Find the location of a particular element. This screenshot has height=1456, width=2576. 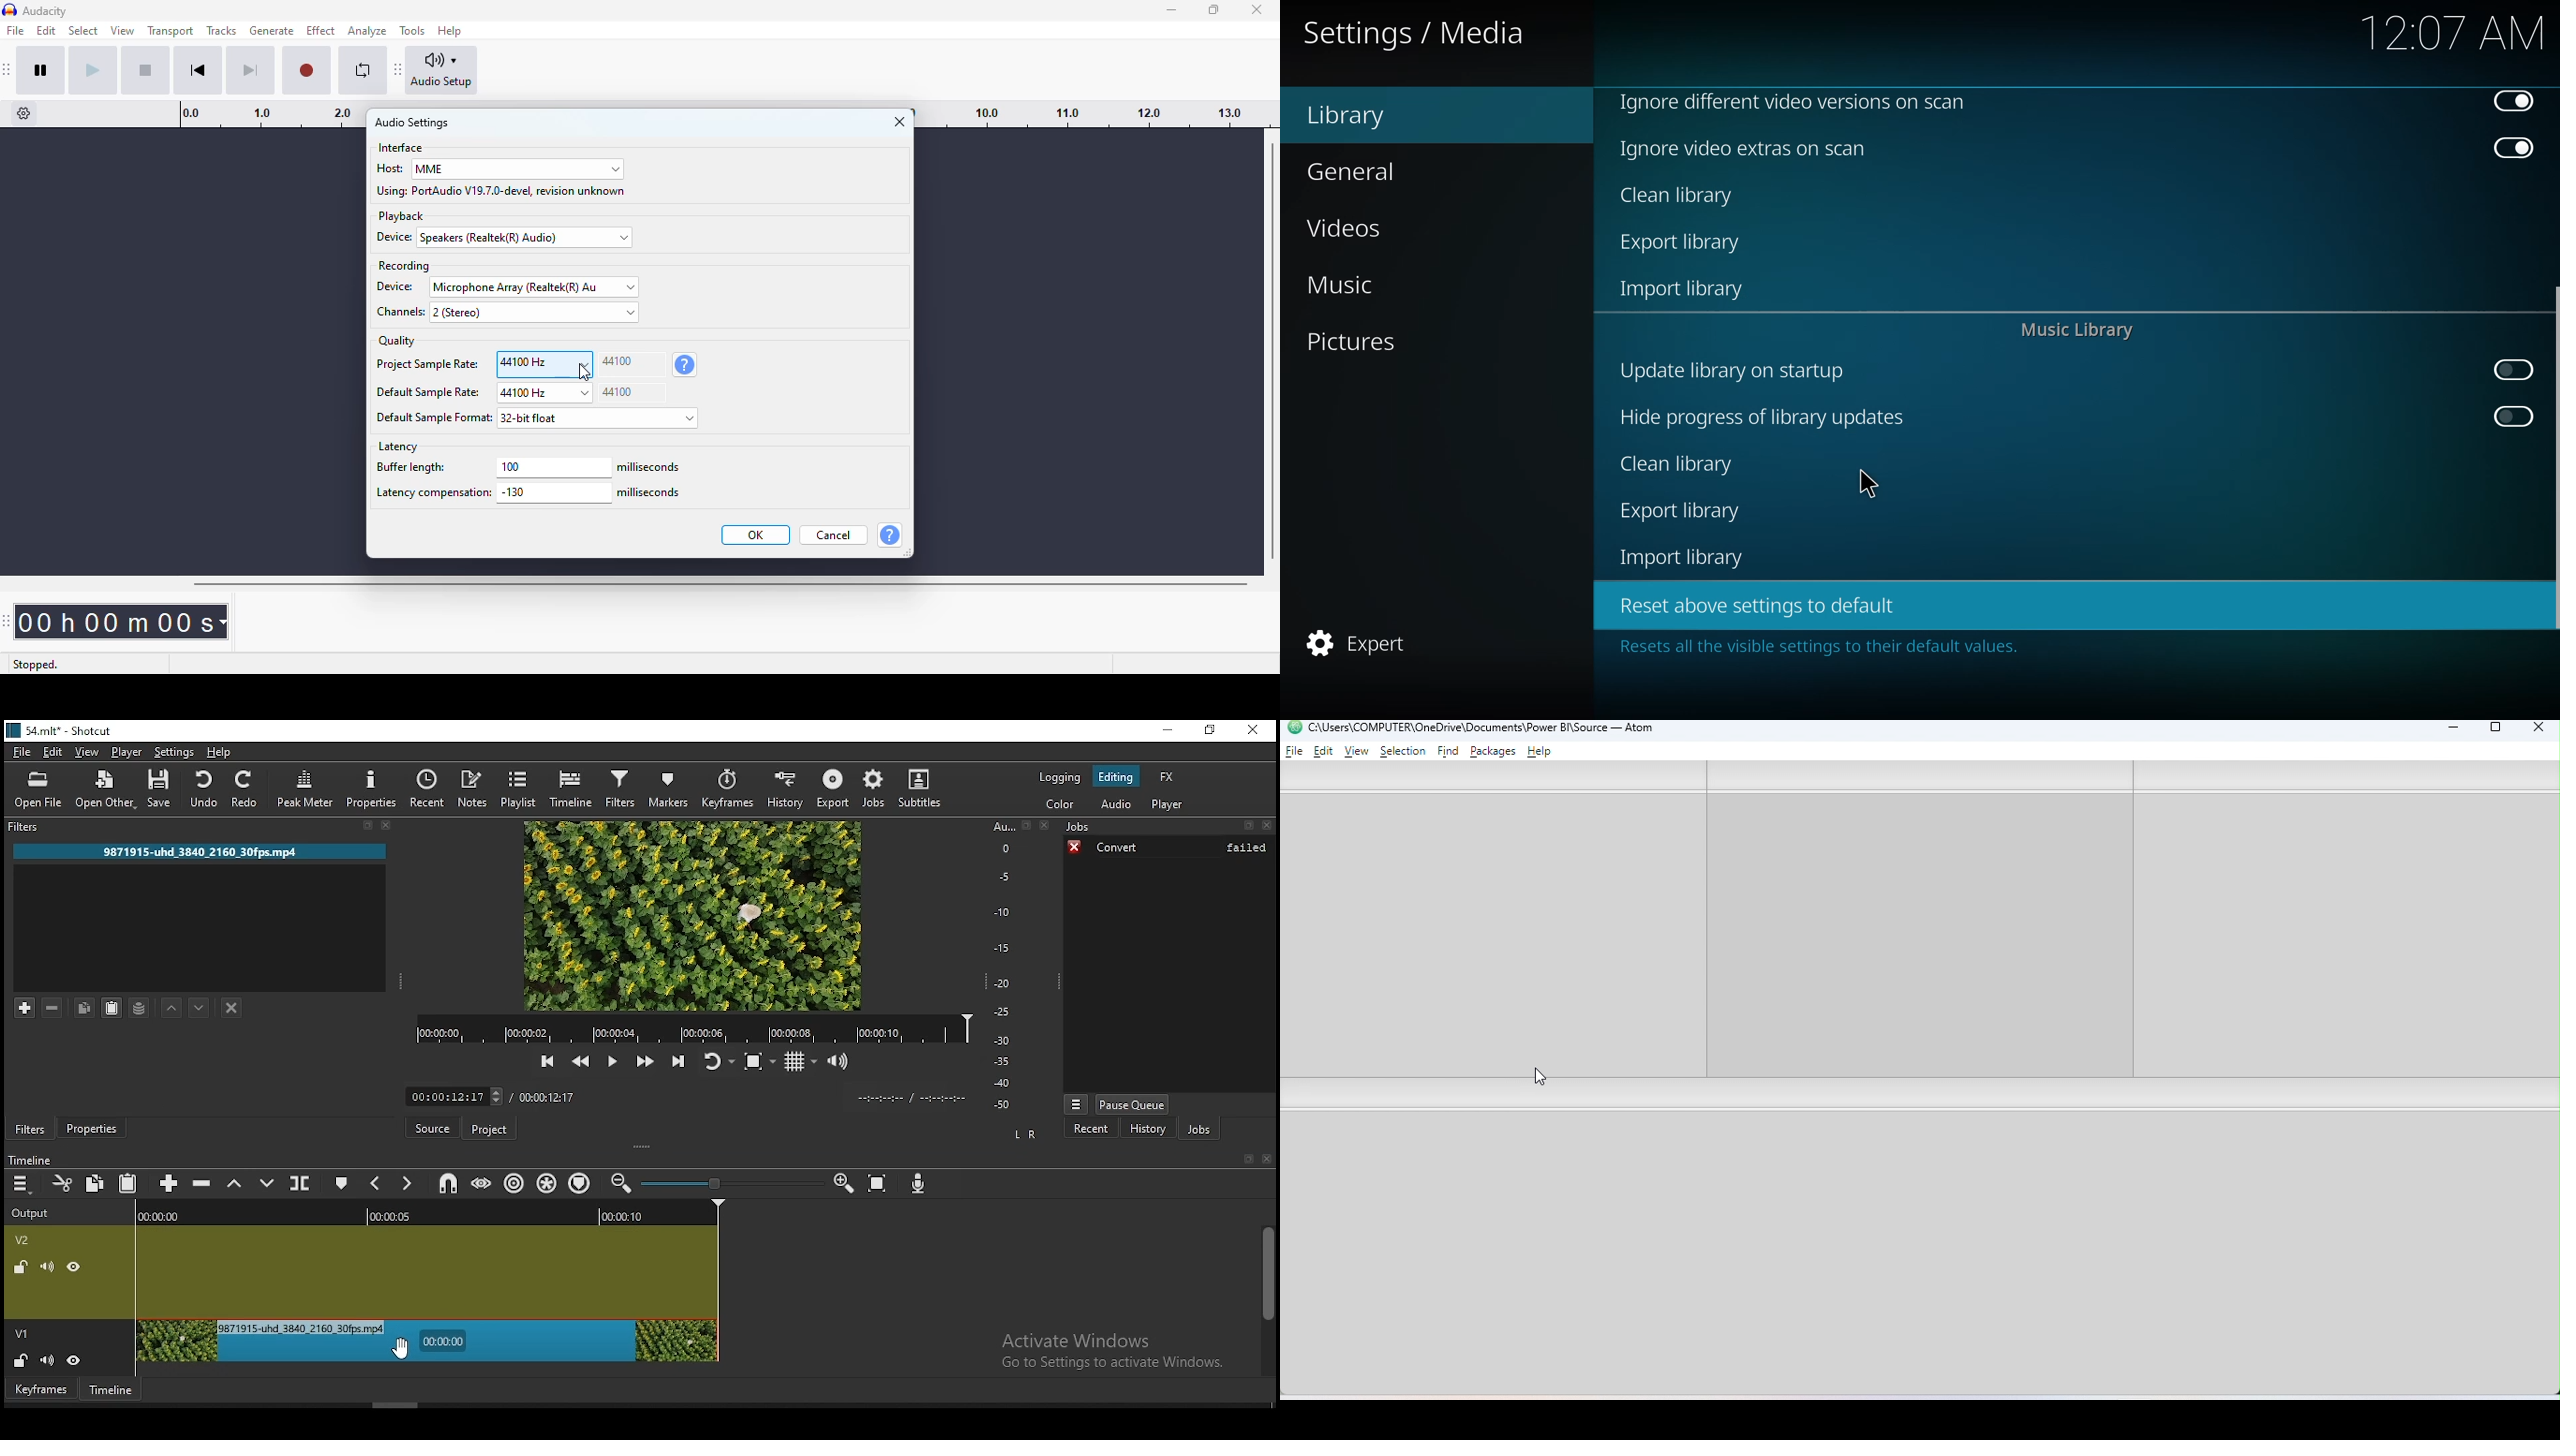

View is located at coordinates (1357, 752).